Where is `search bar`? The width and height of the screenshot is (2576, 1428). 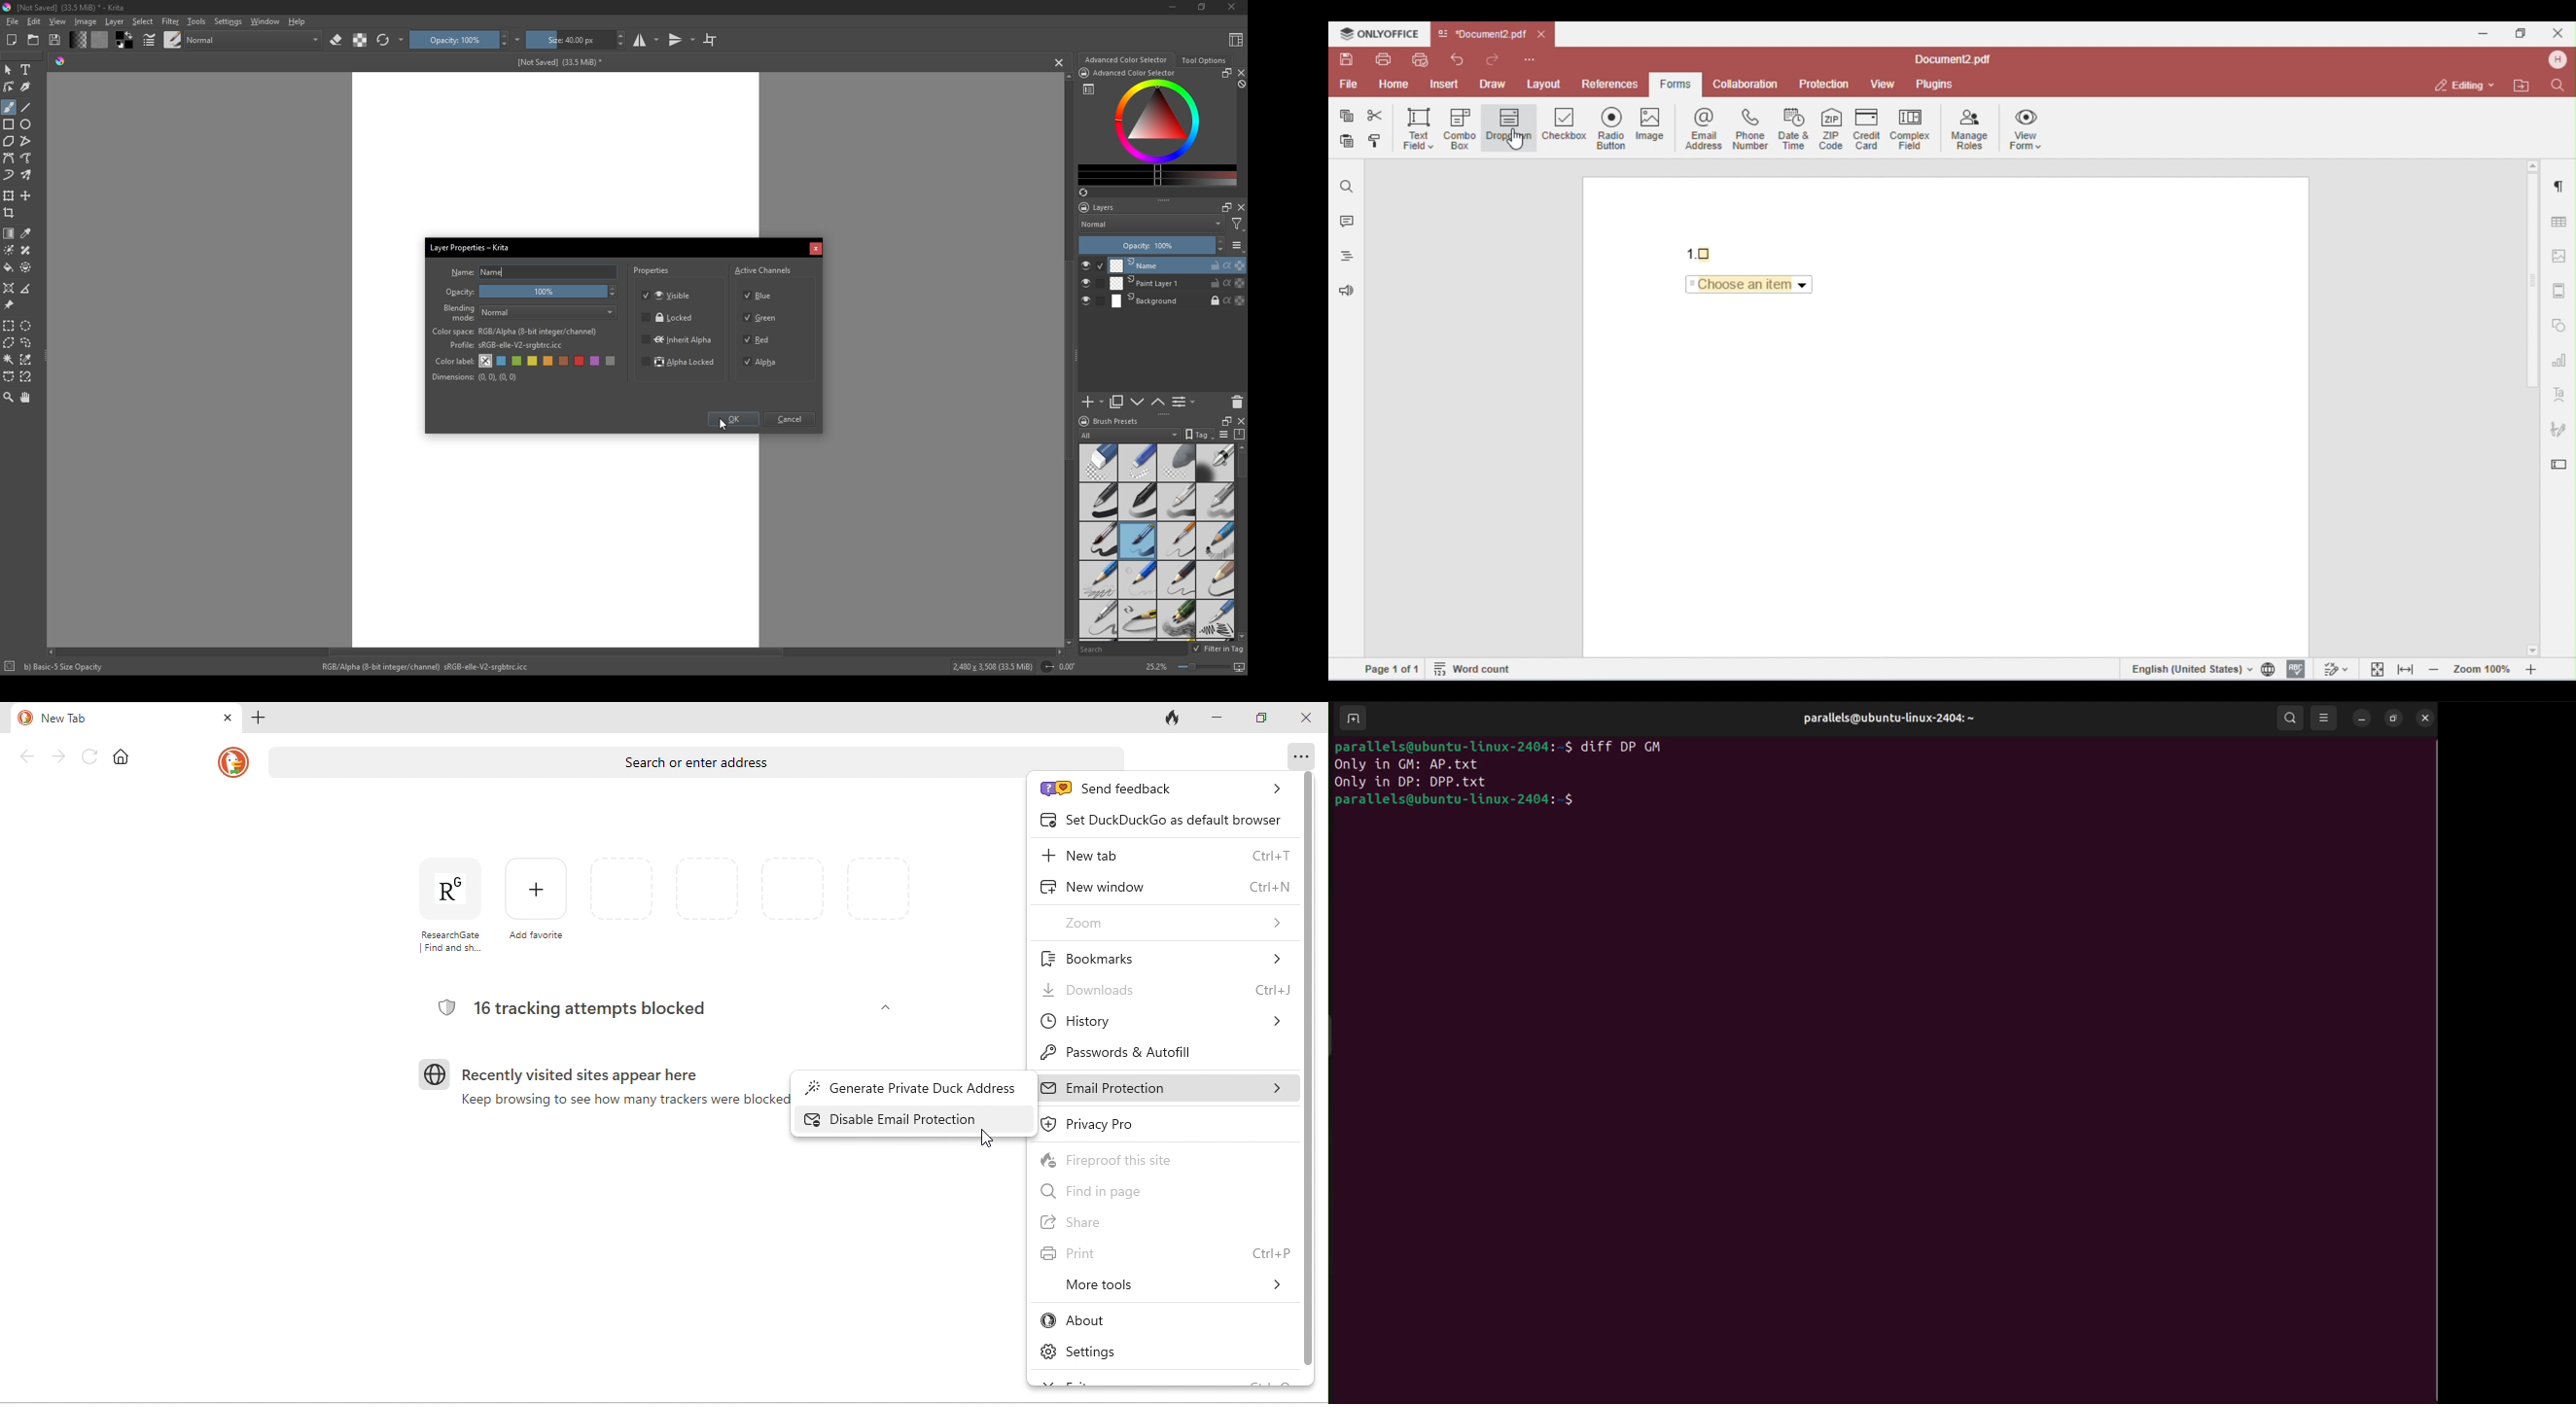 search bar is located at coordinates (641, 764).